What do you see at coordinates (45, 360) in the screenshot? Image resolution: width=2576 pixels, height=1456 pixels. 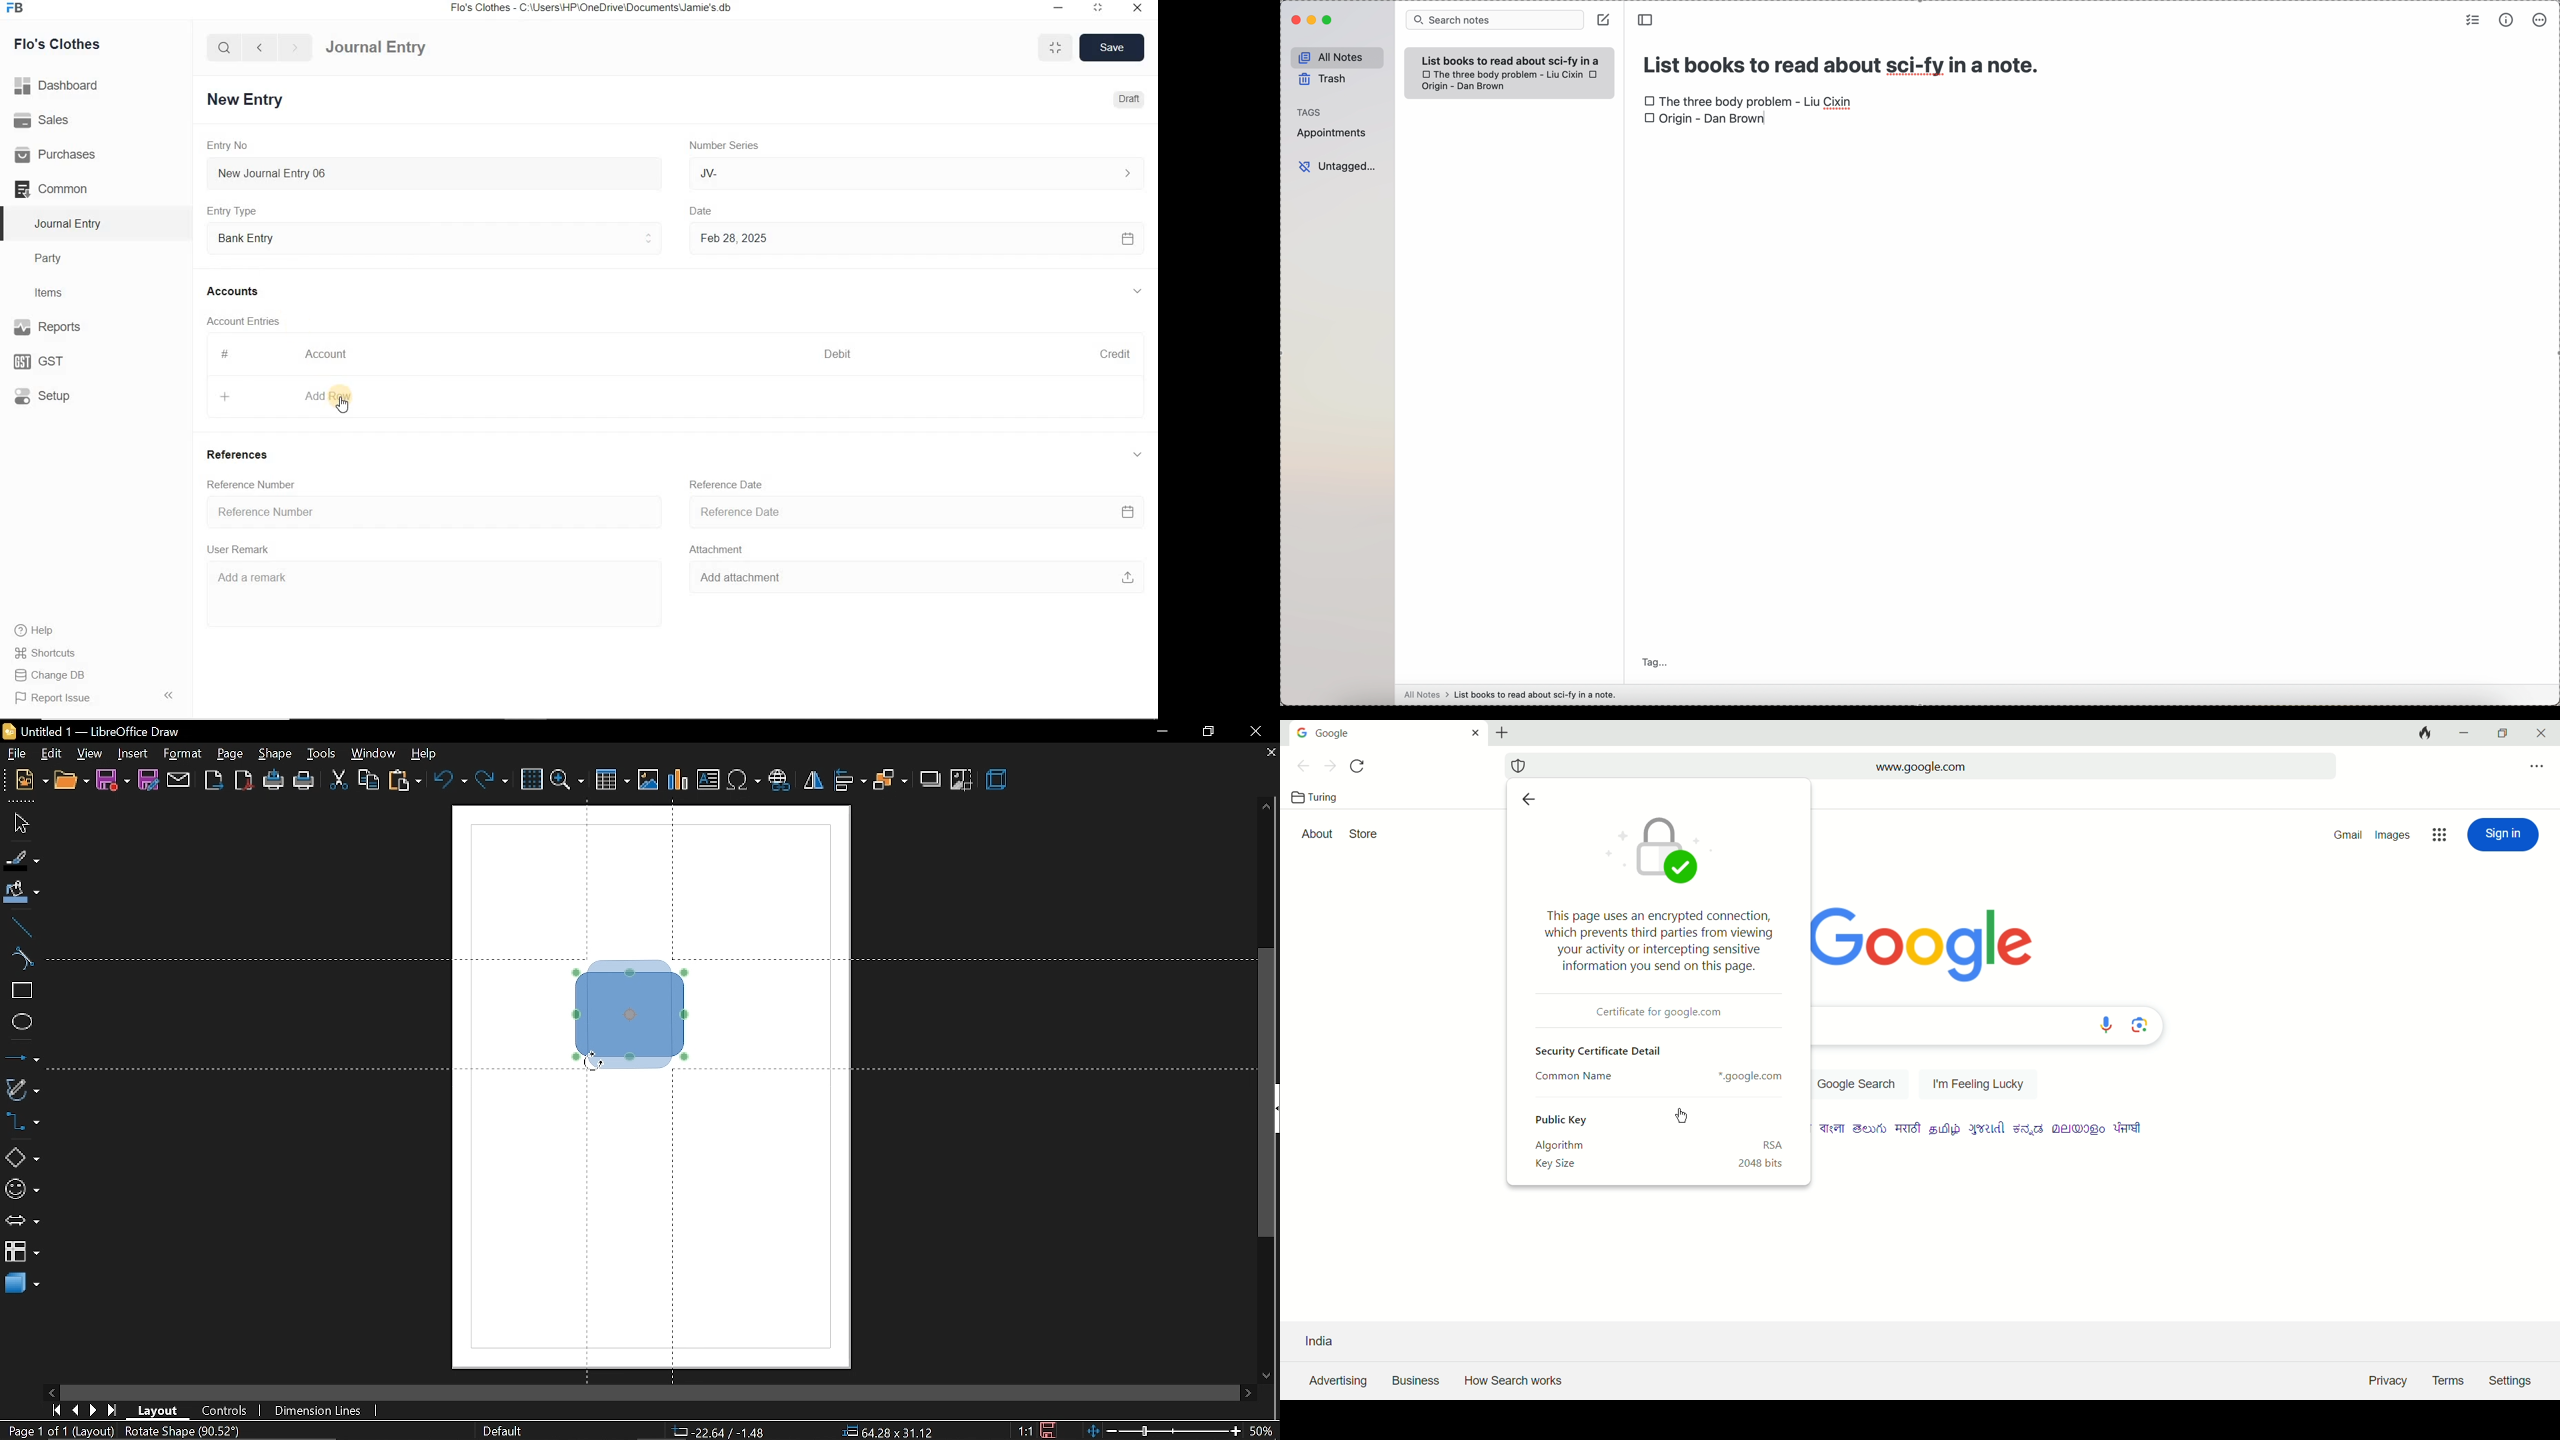 I see `GST` at bounding box center [45, 360].